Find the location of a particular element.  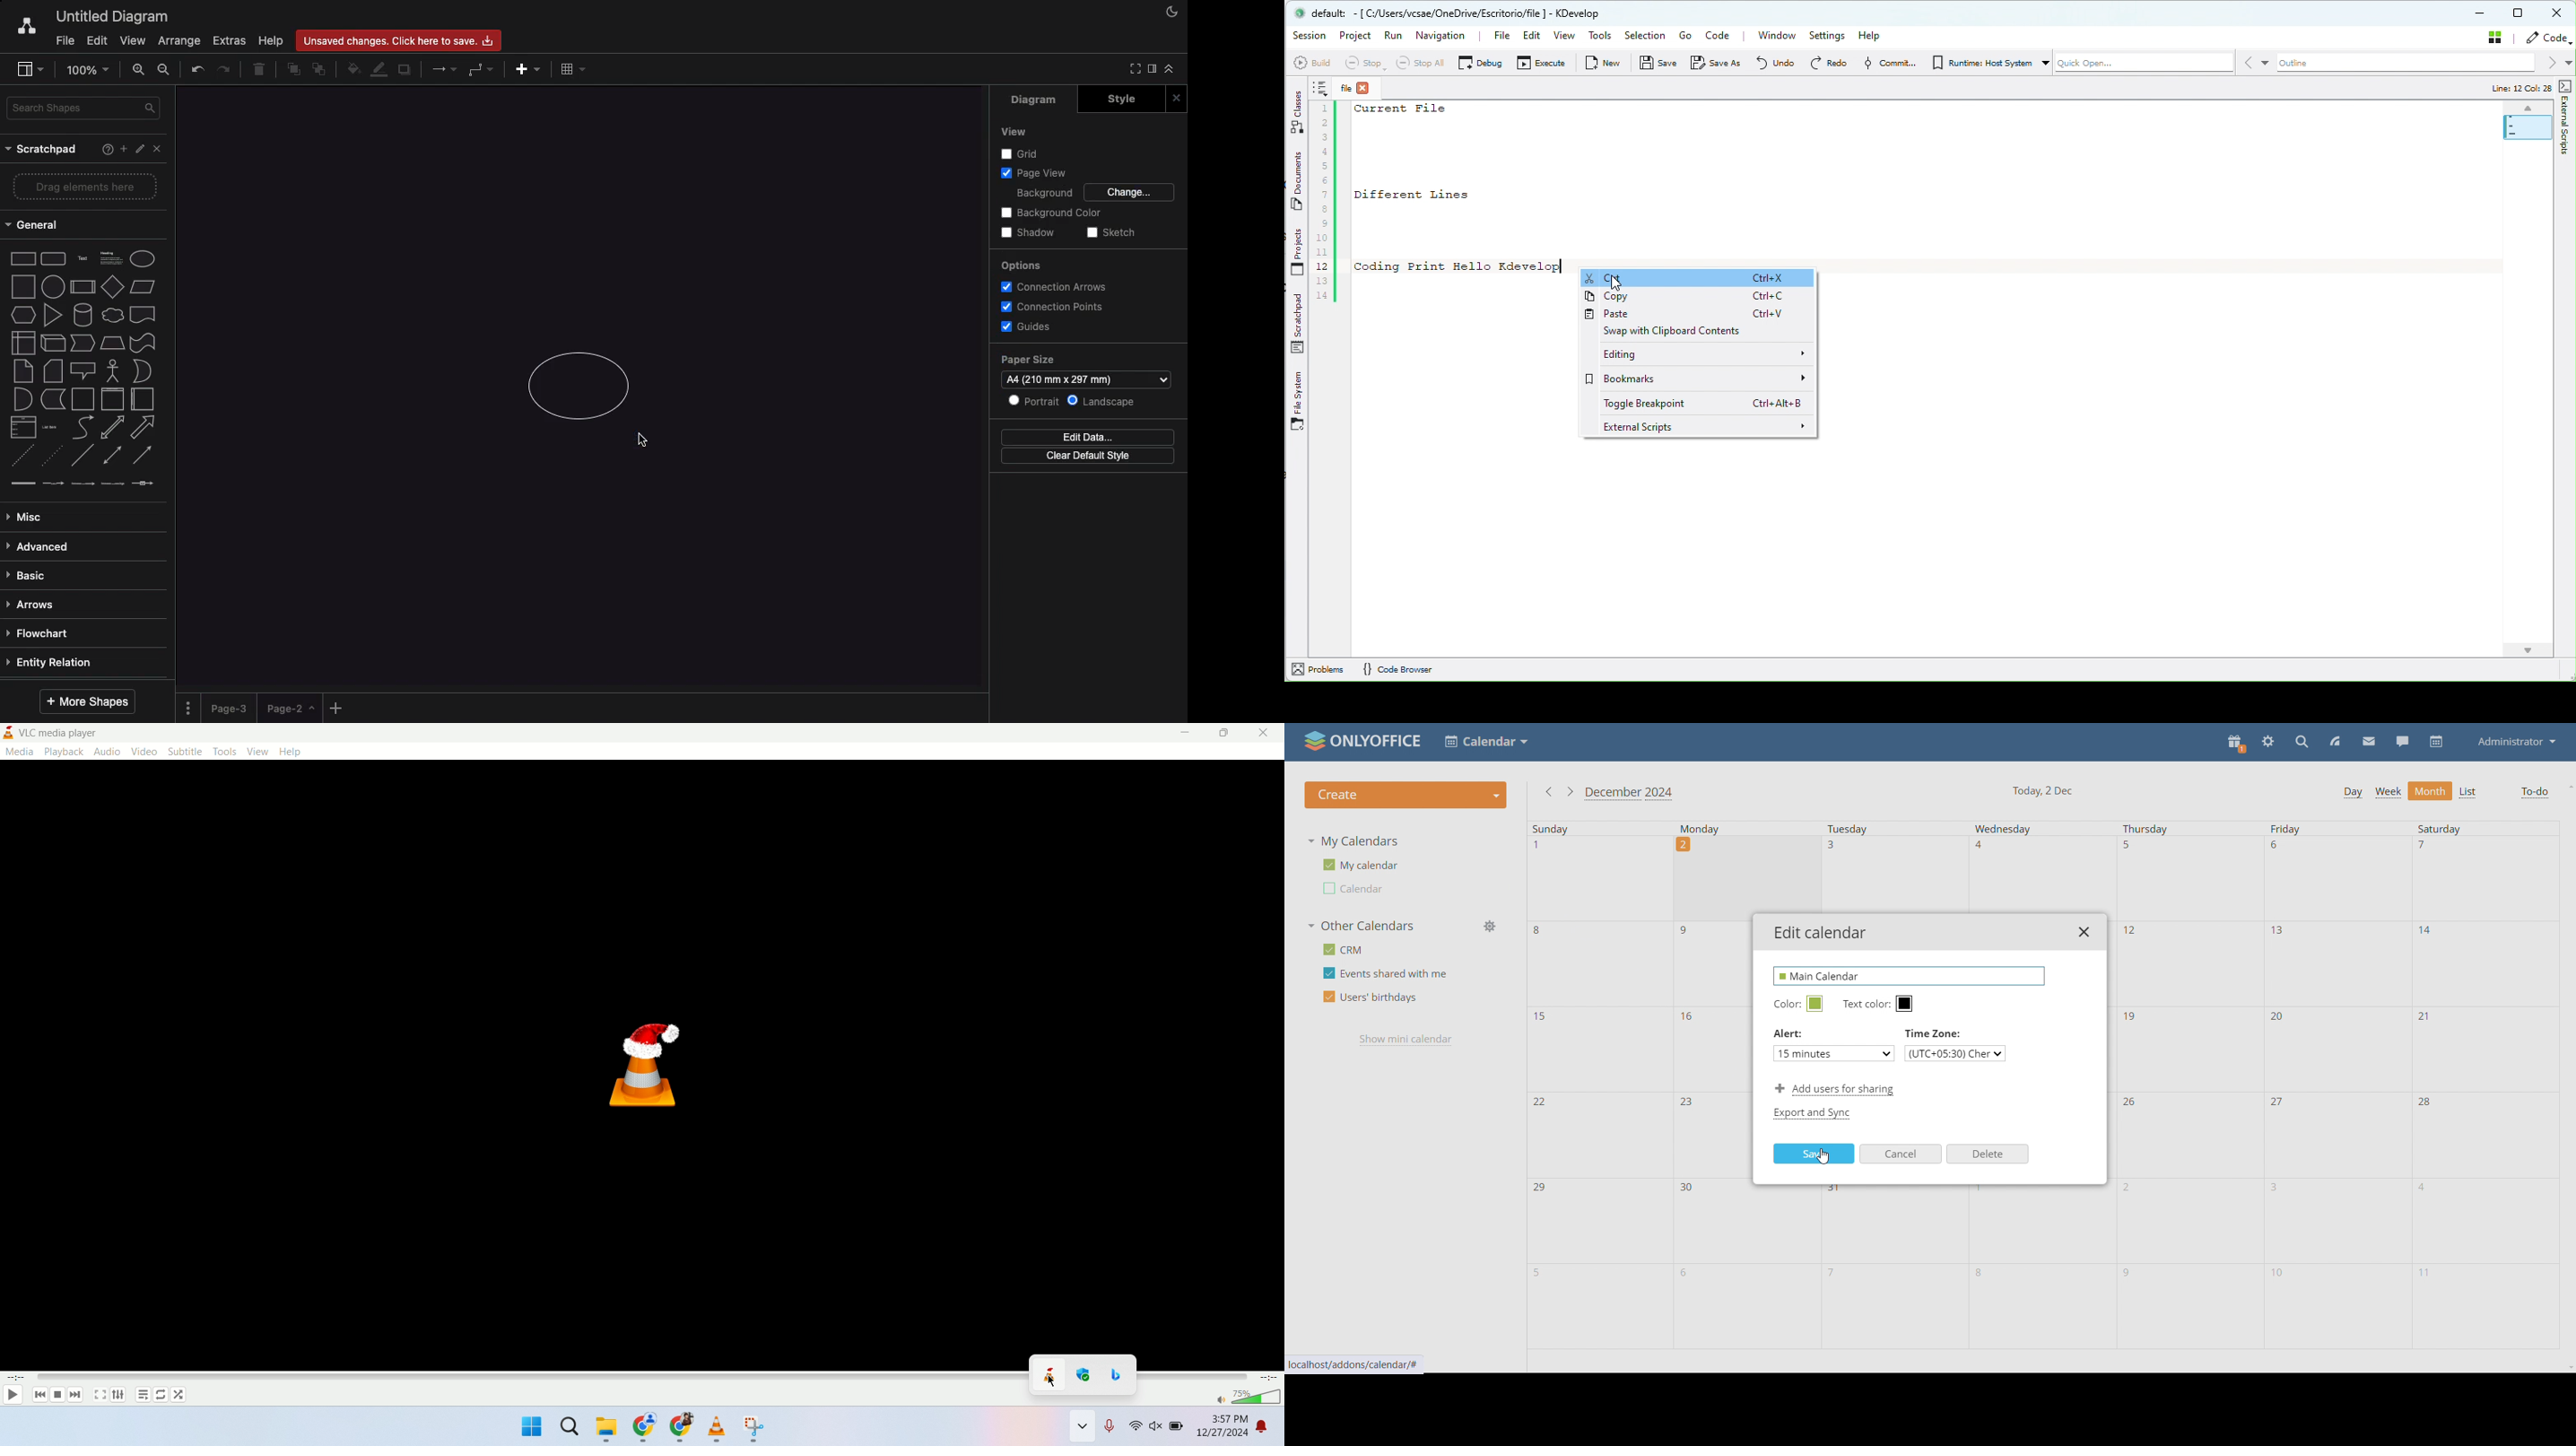

document is located at coordinates (144, 314).